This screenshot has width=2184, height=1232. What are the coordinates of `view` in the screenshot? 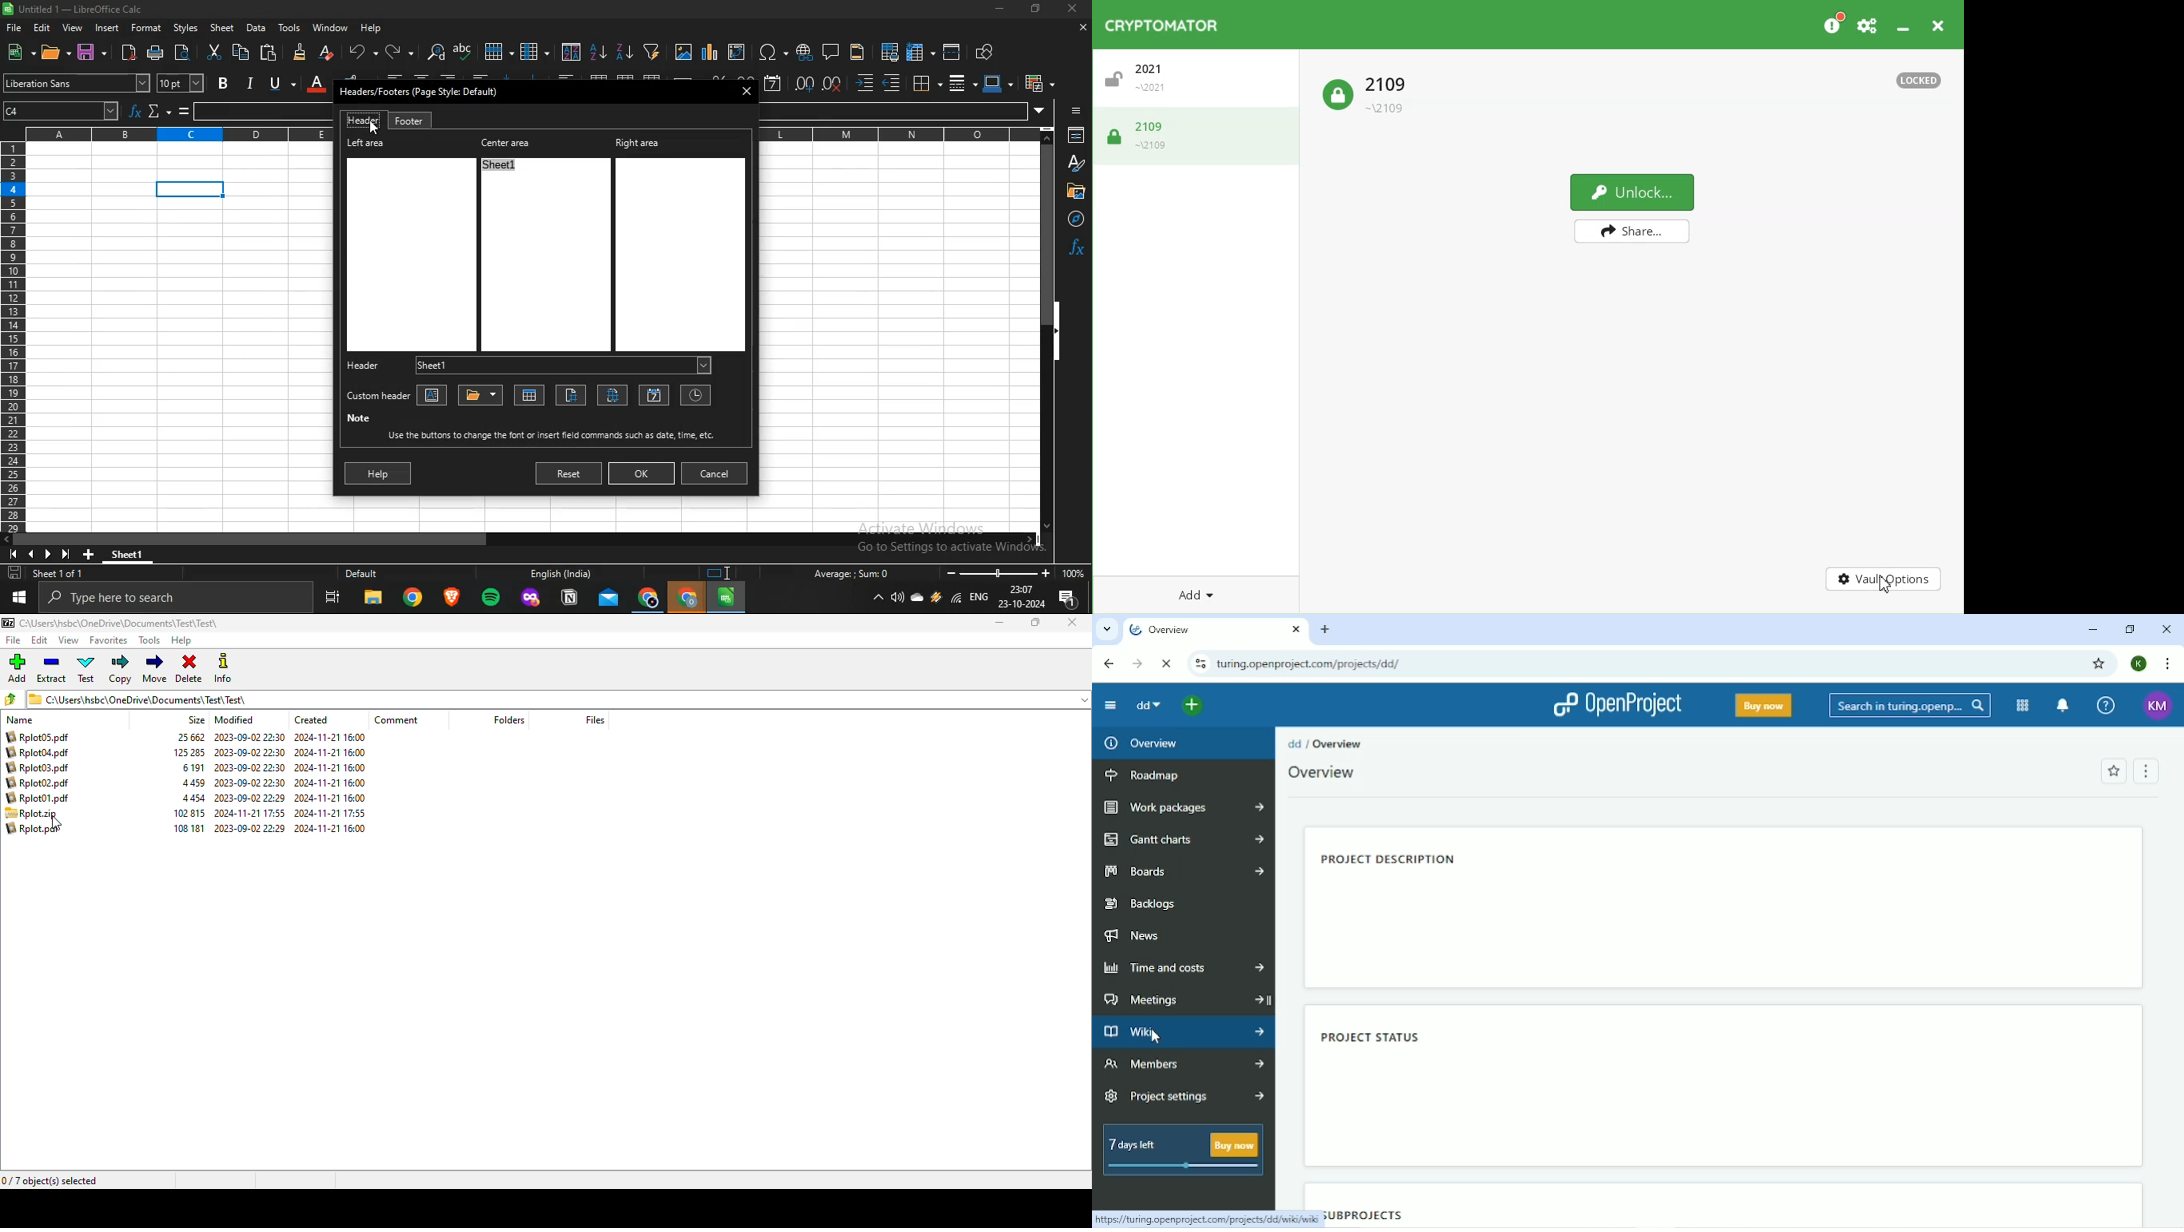 It's located at (72, 28).